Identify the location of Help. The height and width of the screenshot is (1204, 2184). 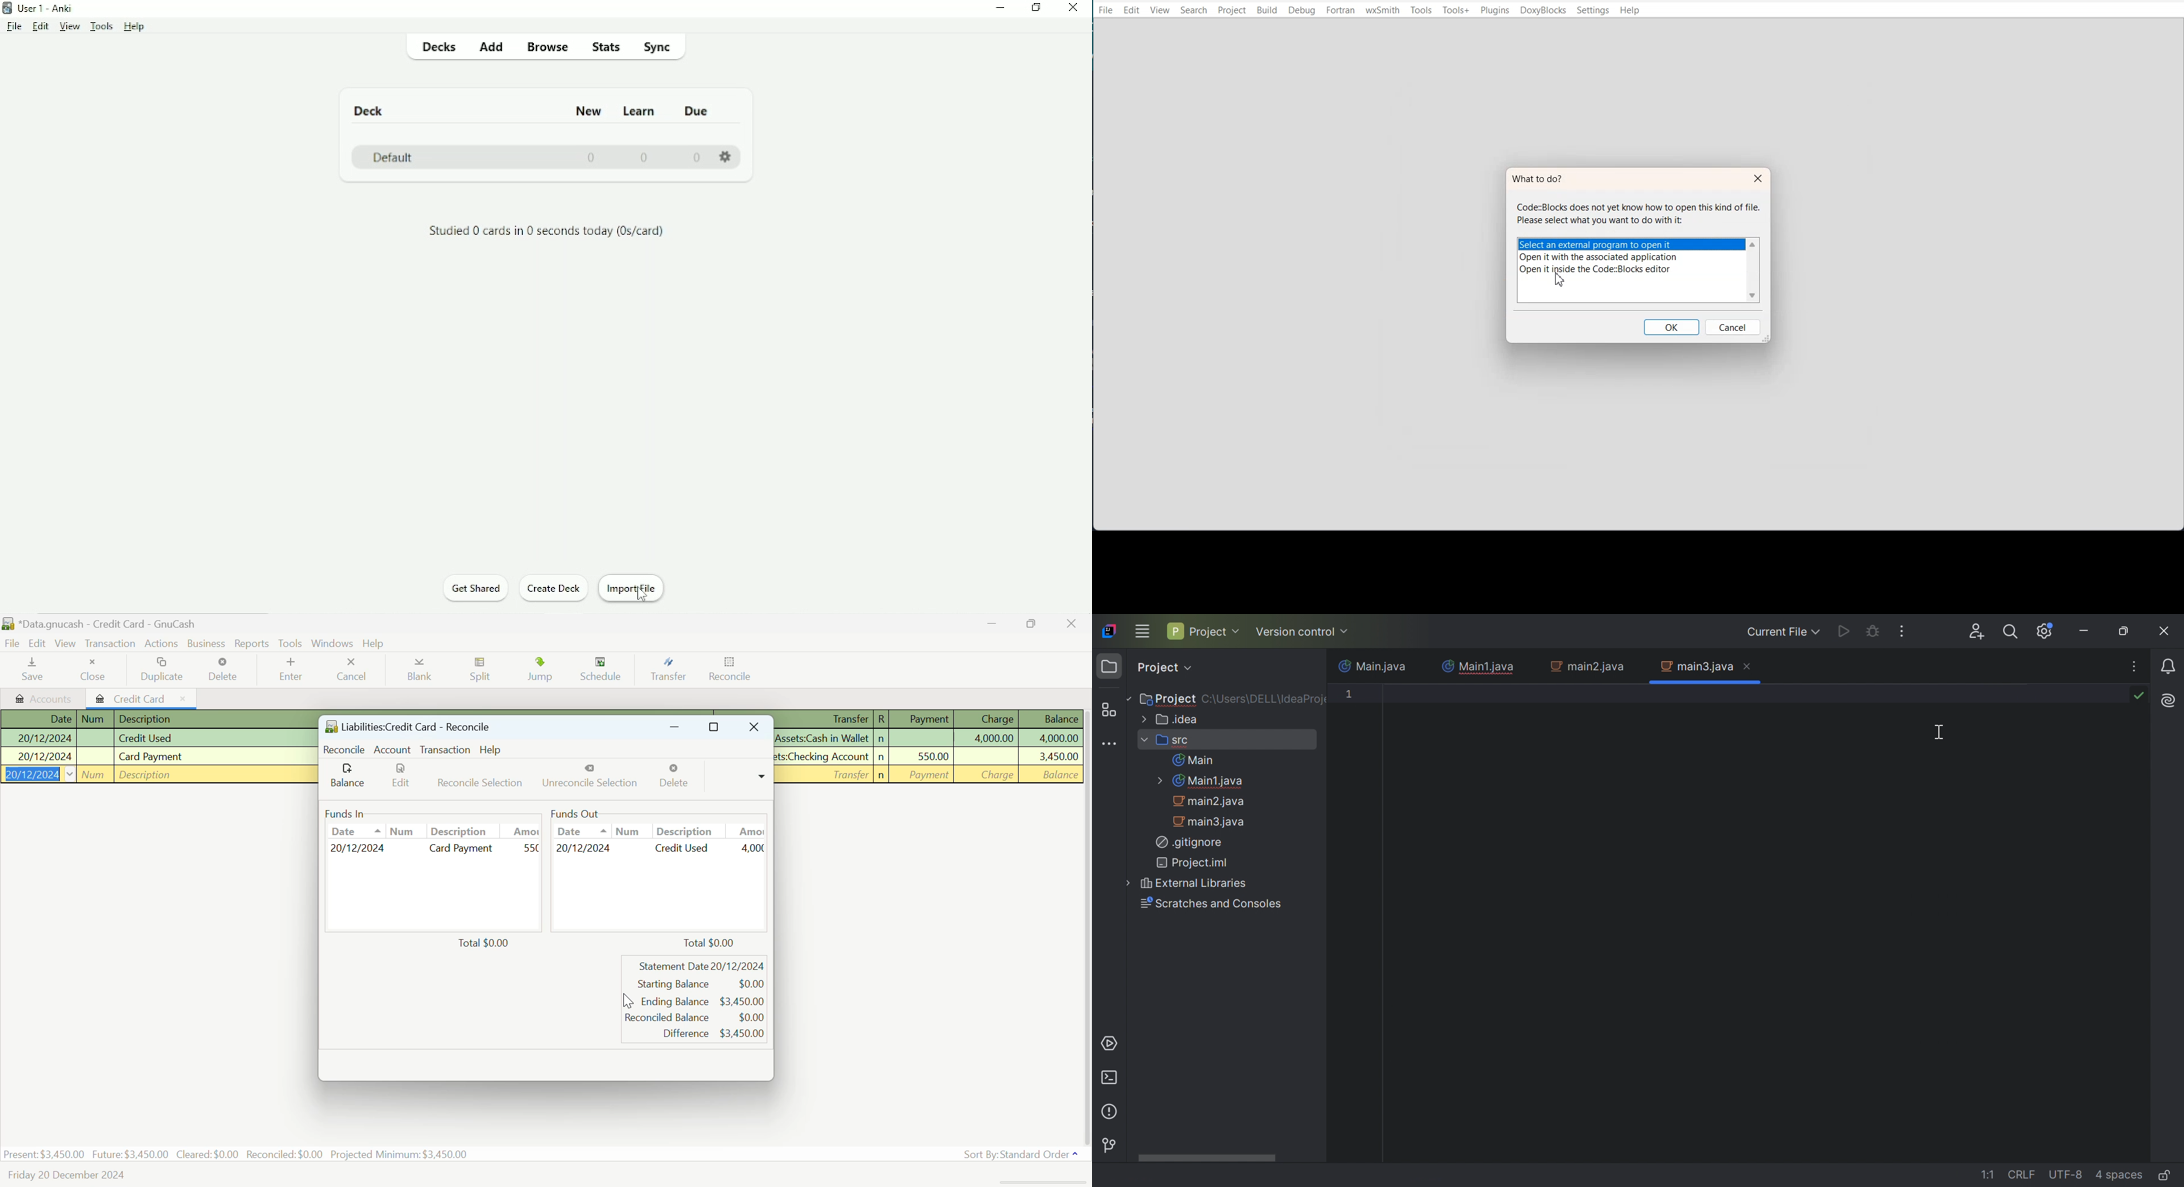
(134, 26).